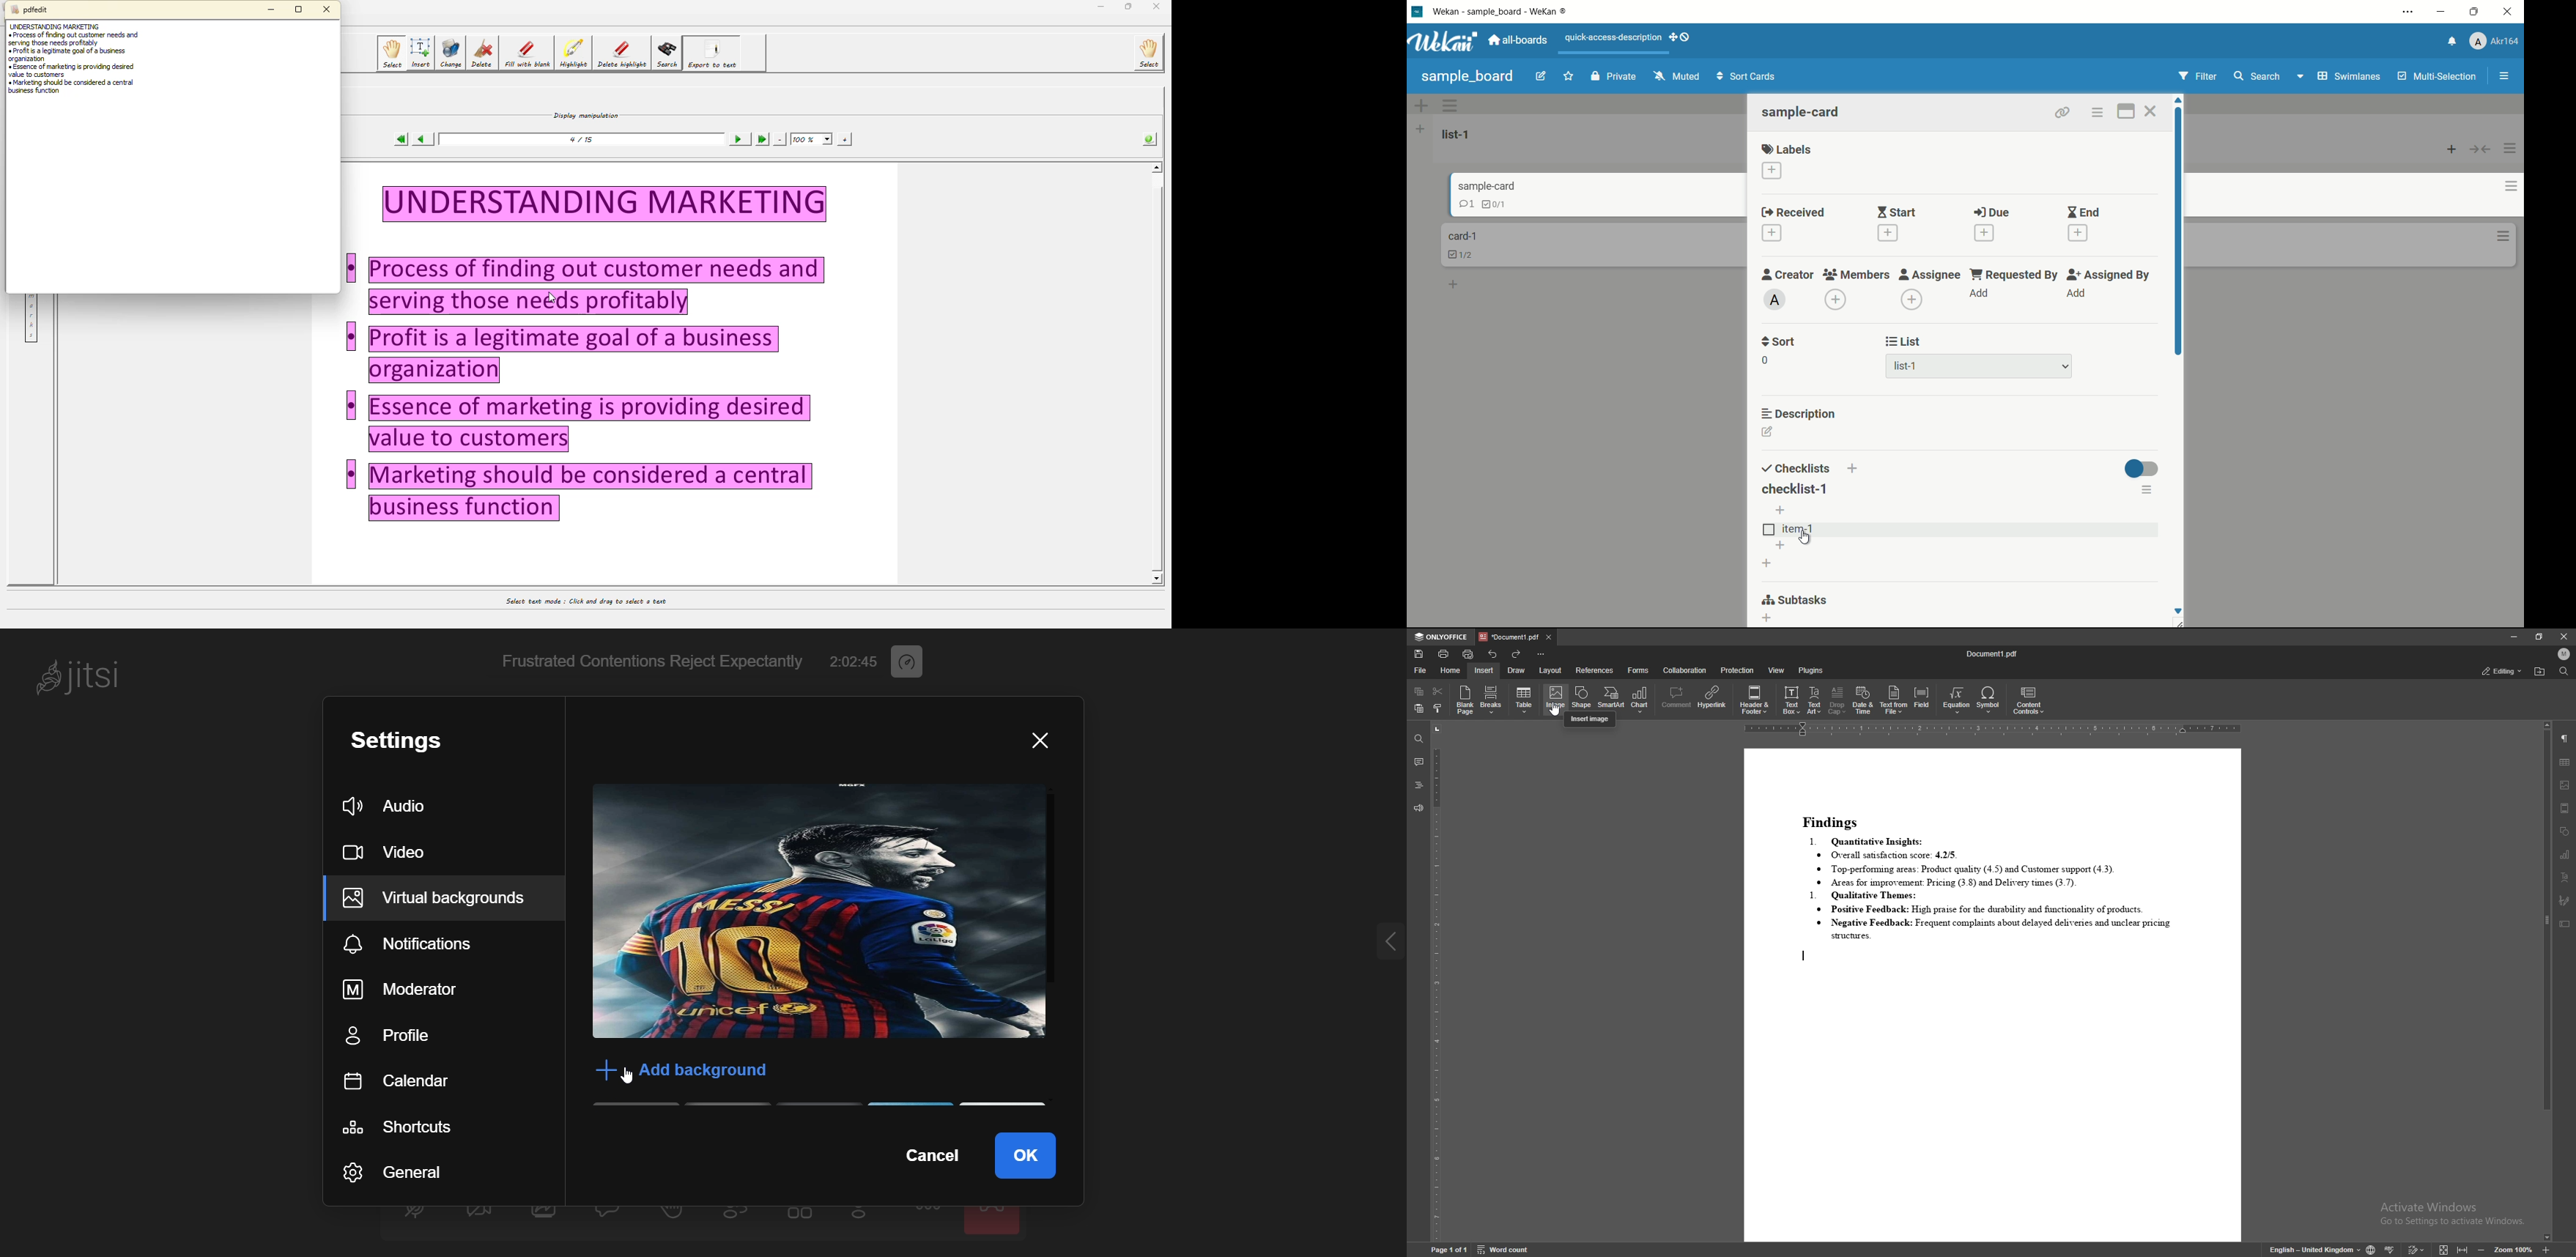 The image size is (2576, 1260). Describe the element at coordinates (426, 1122) in the screenshot. I see `shortcuts` at that location.